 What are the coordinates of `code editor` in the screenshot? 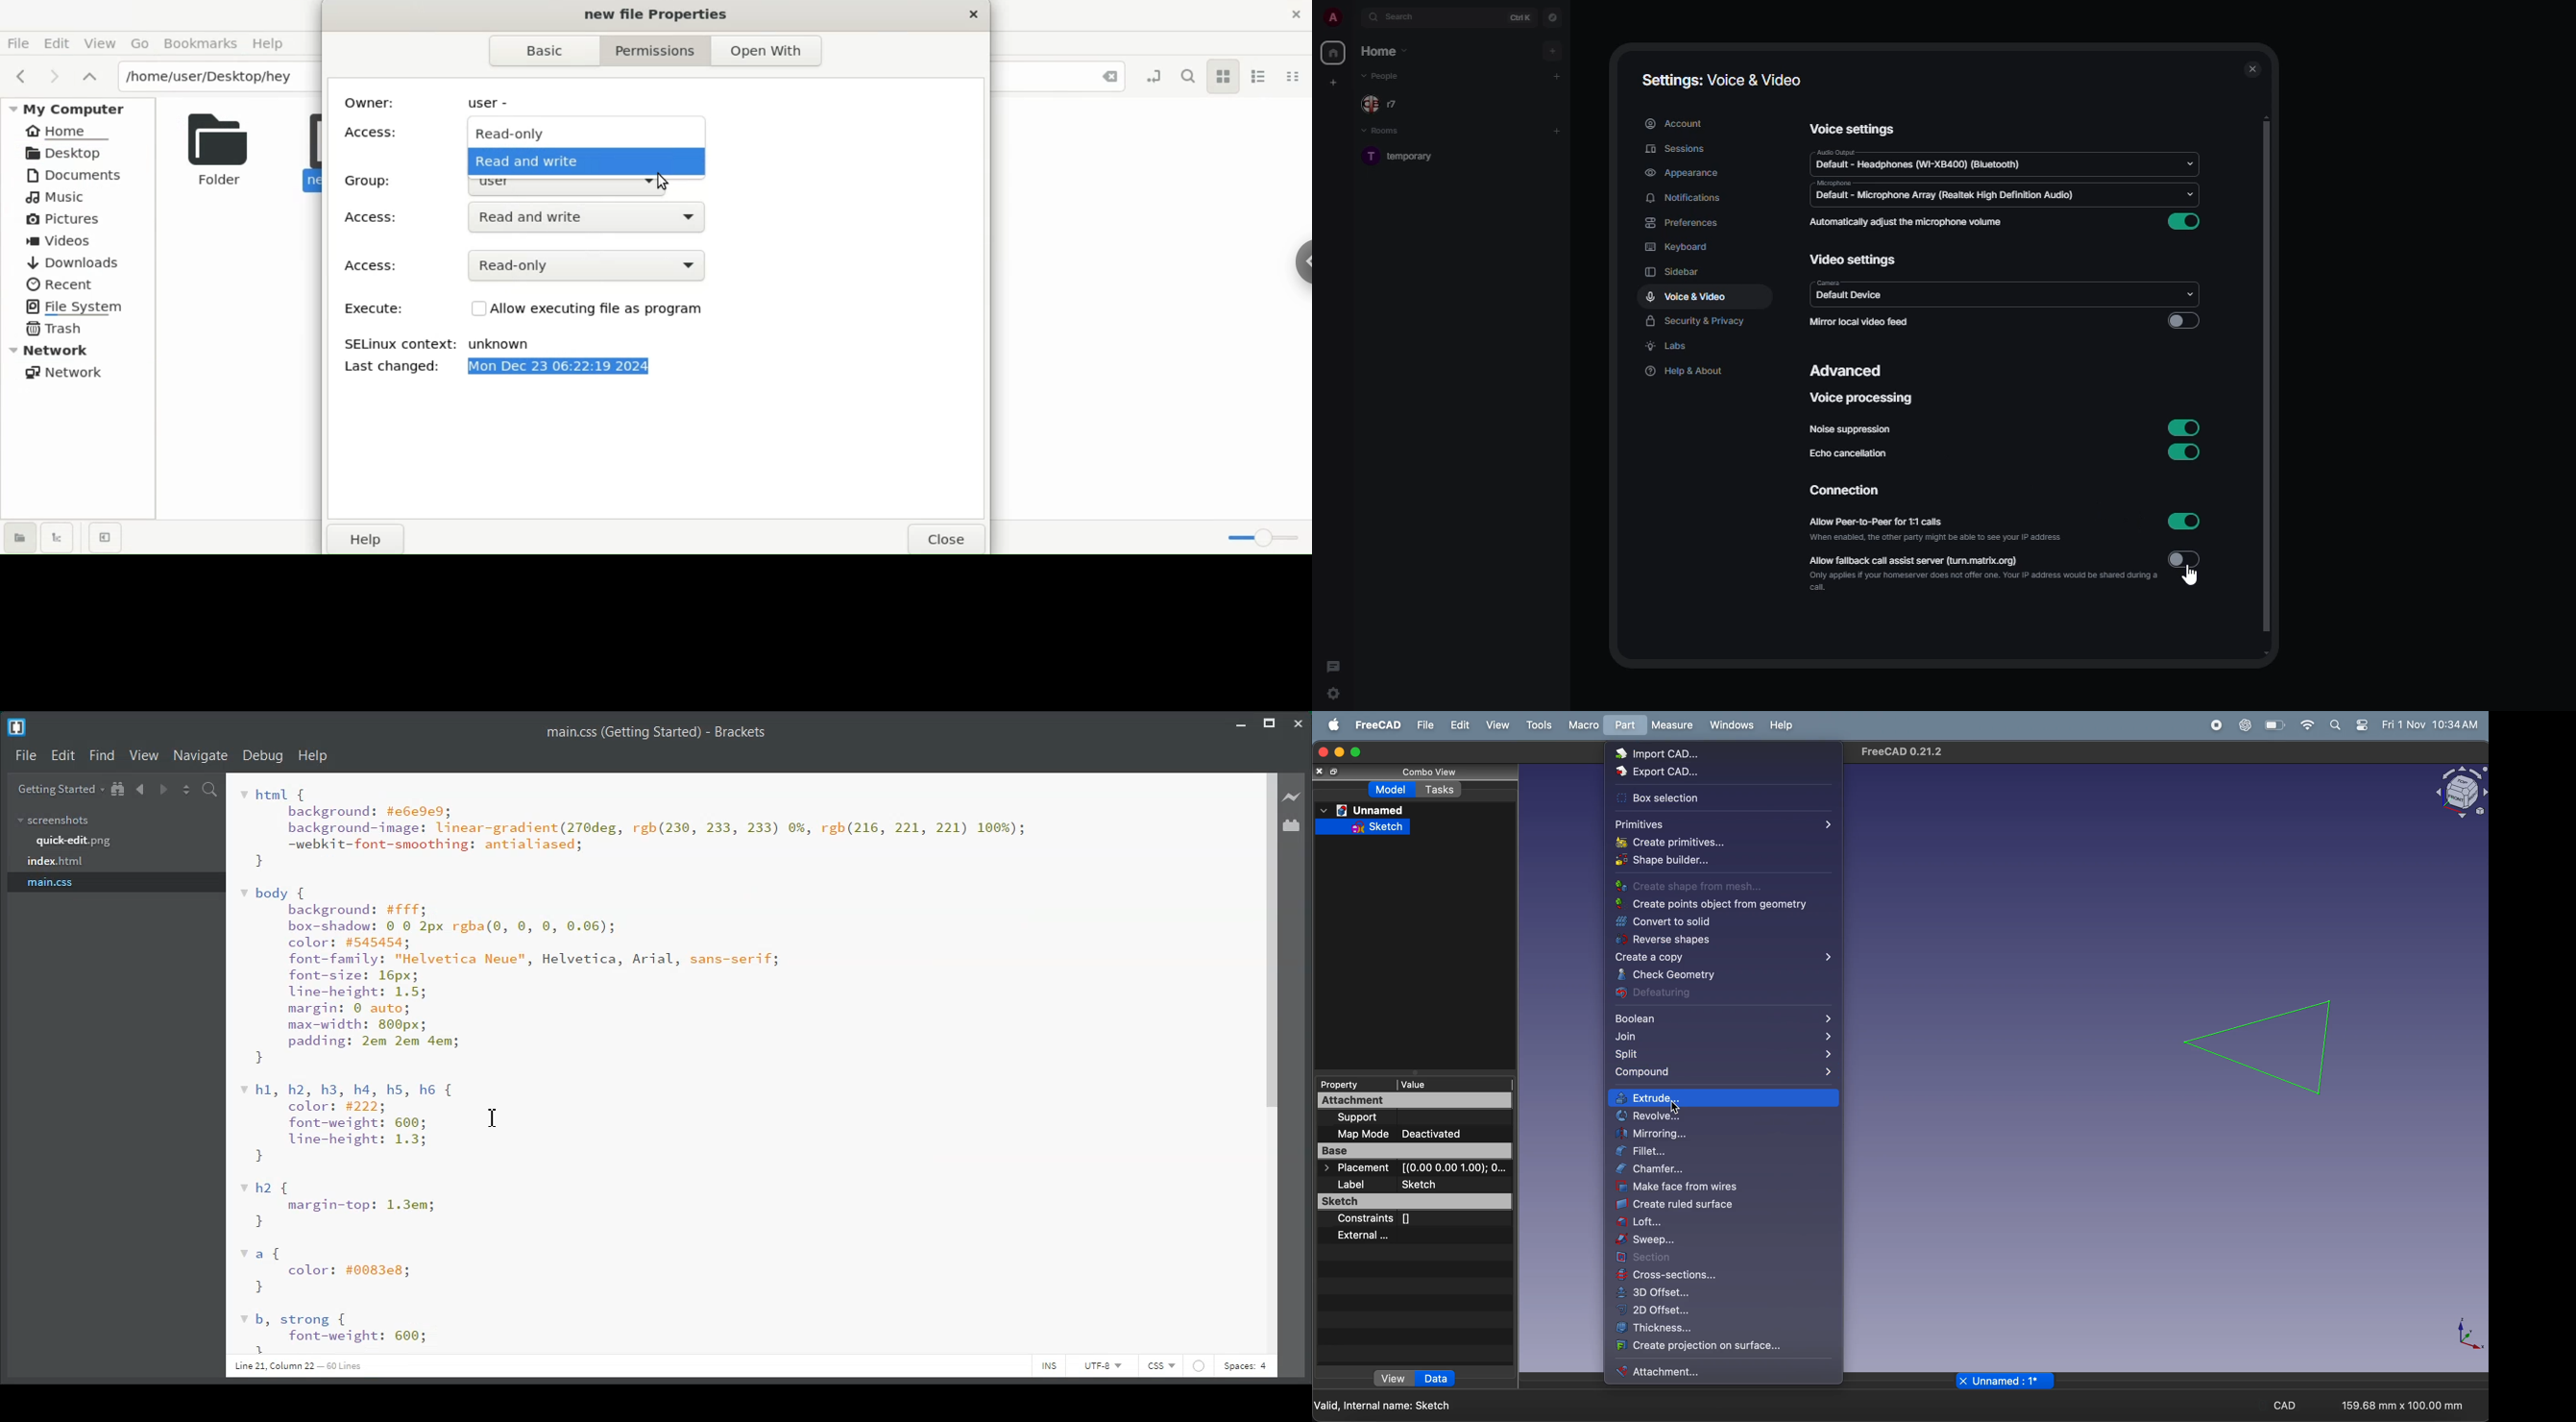 It's located at (743, 1065).